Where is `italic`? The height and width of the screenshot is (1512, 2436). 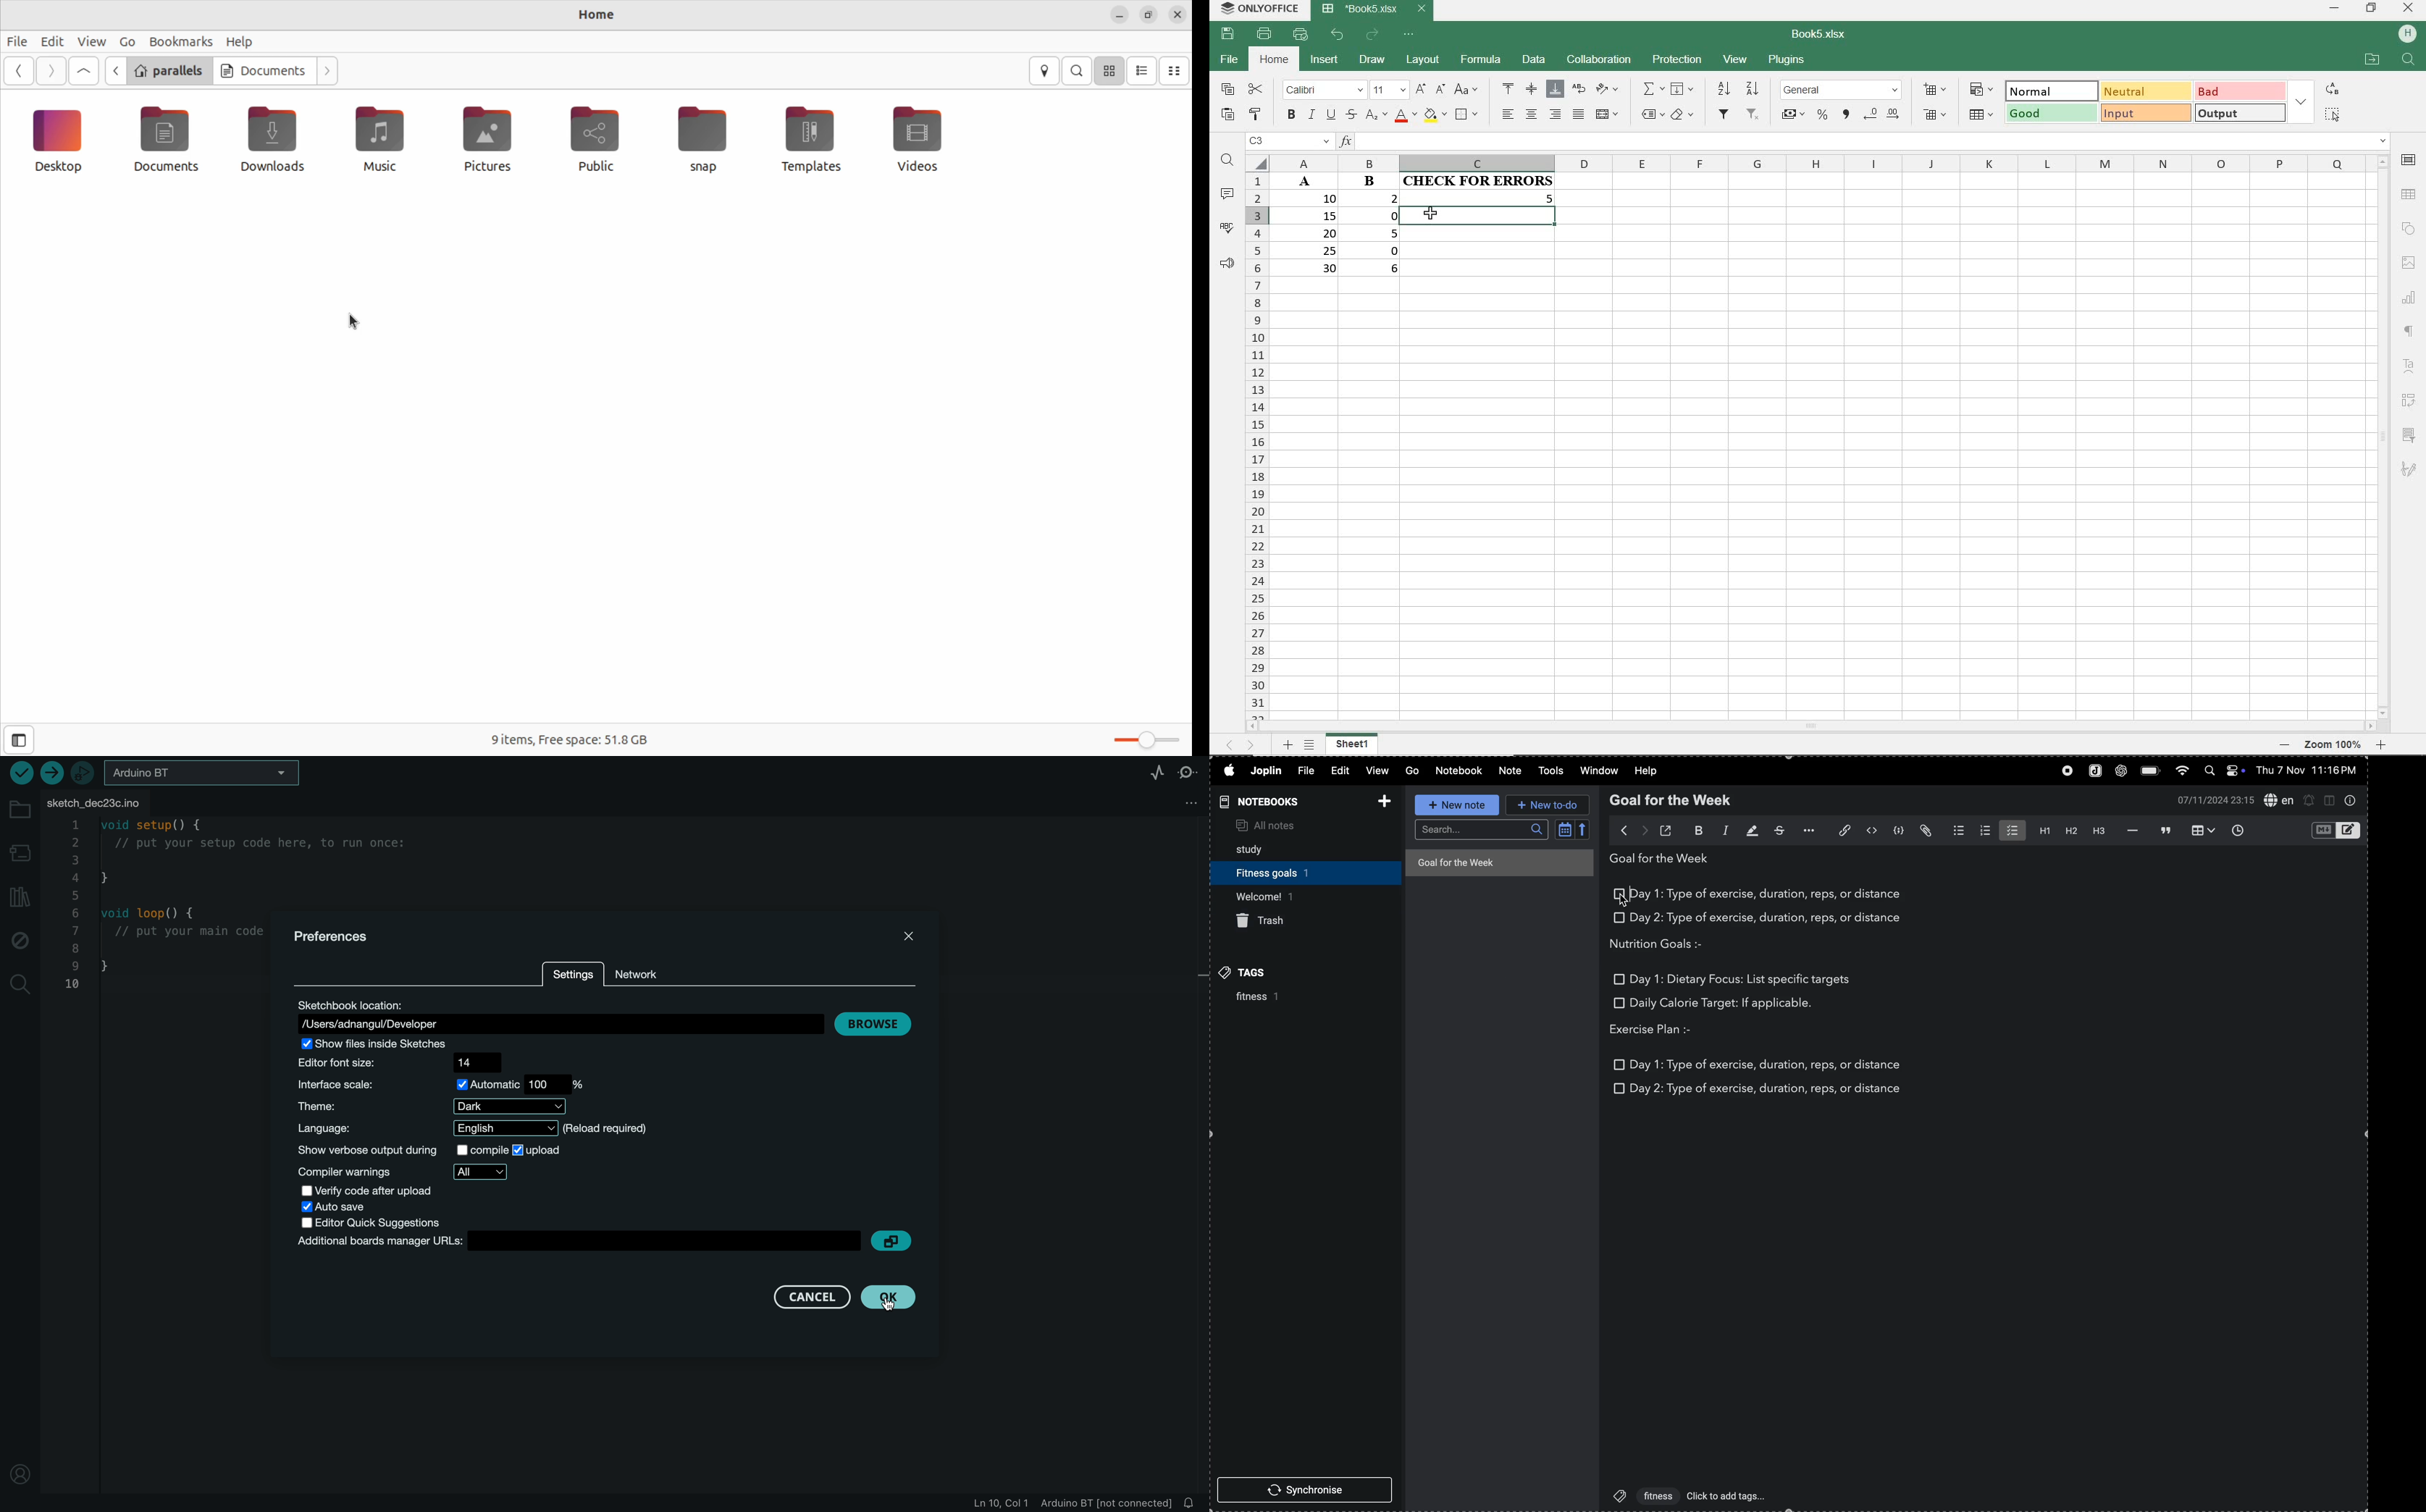 italic is located at coordinates (1720, 832).